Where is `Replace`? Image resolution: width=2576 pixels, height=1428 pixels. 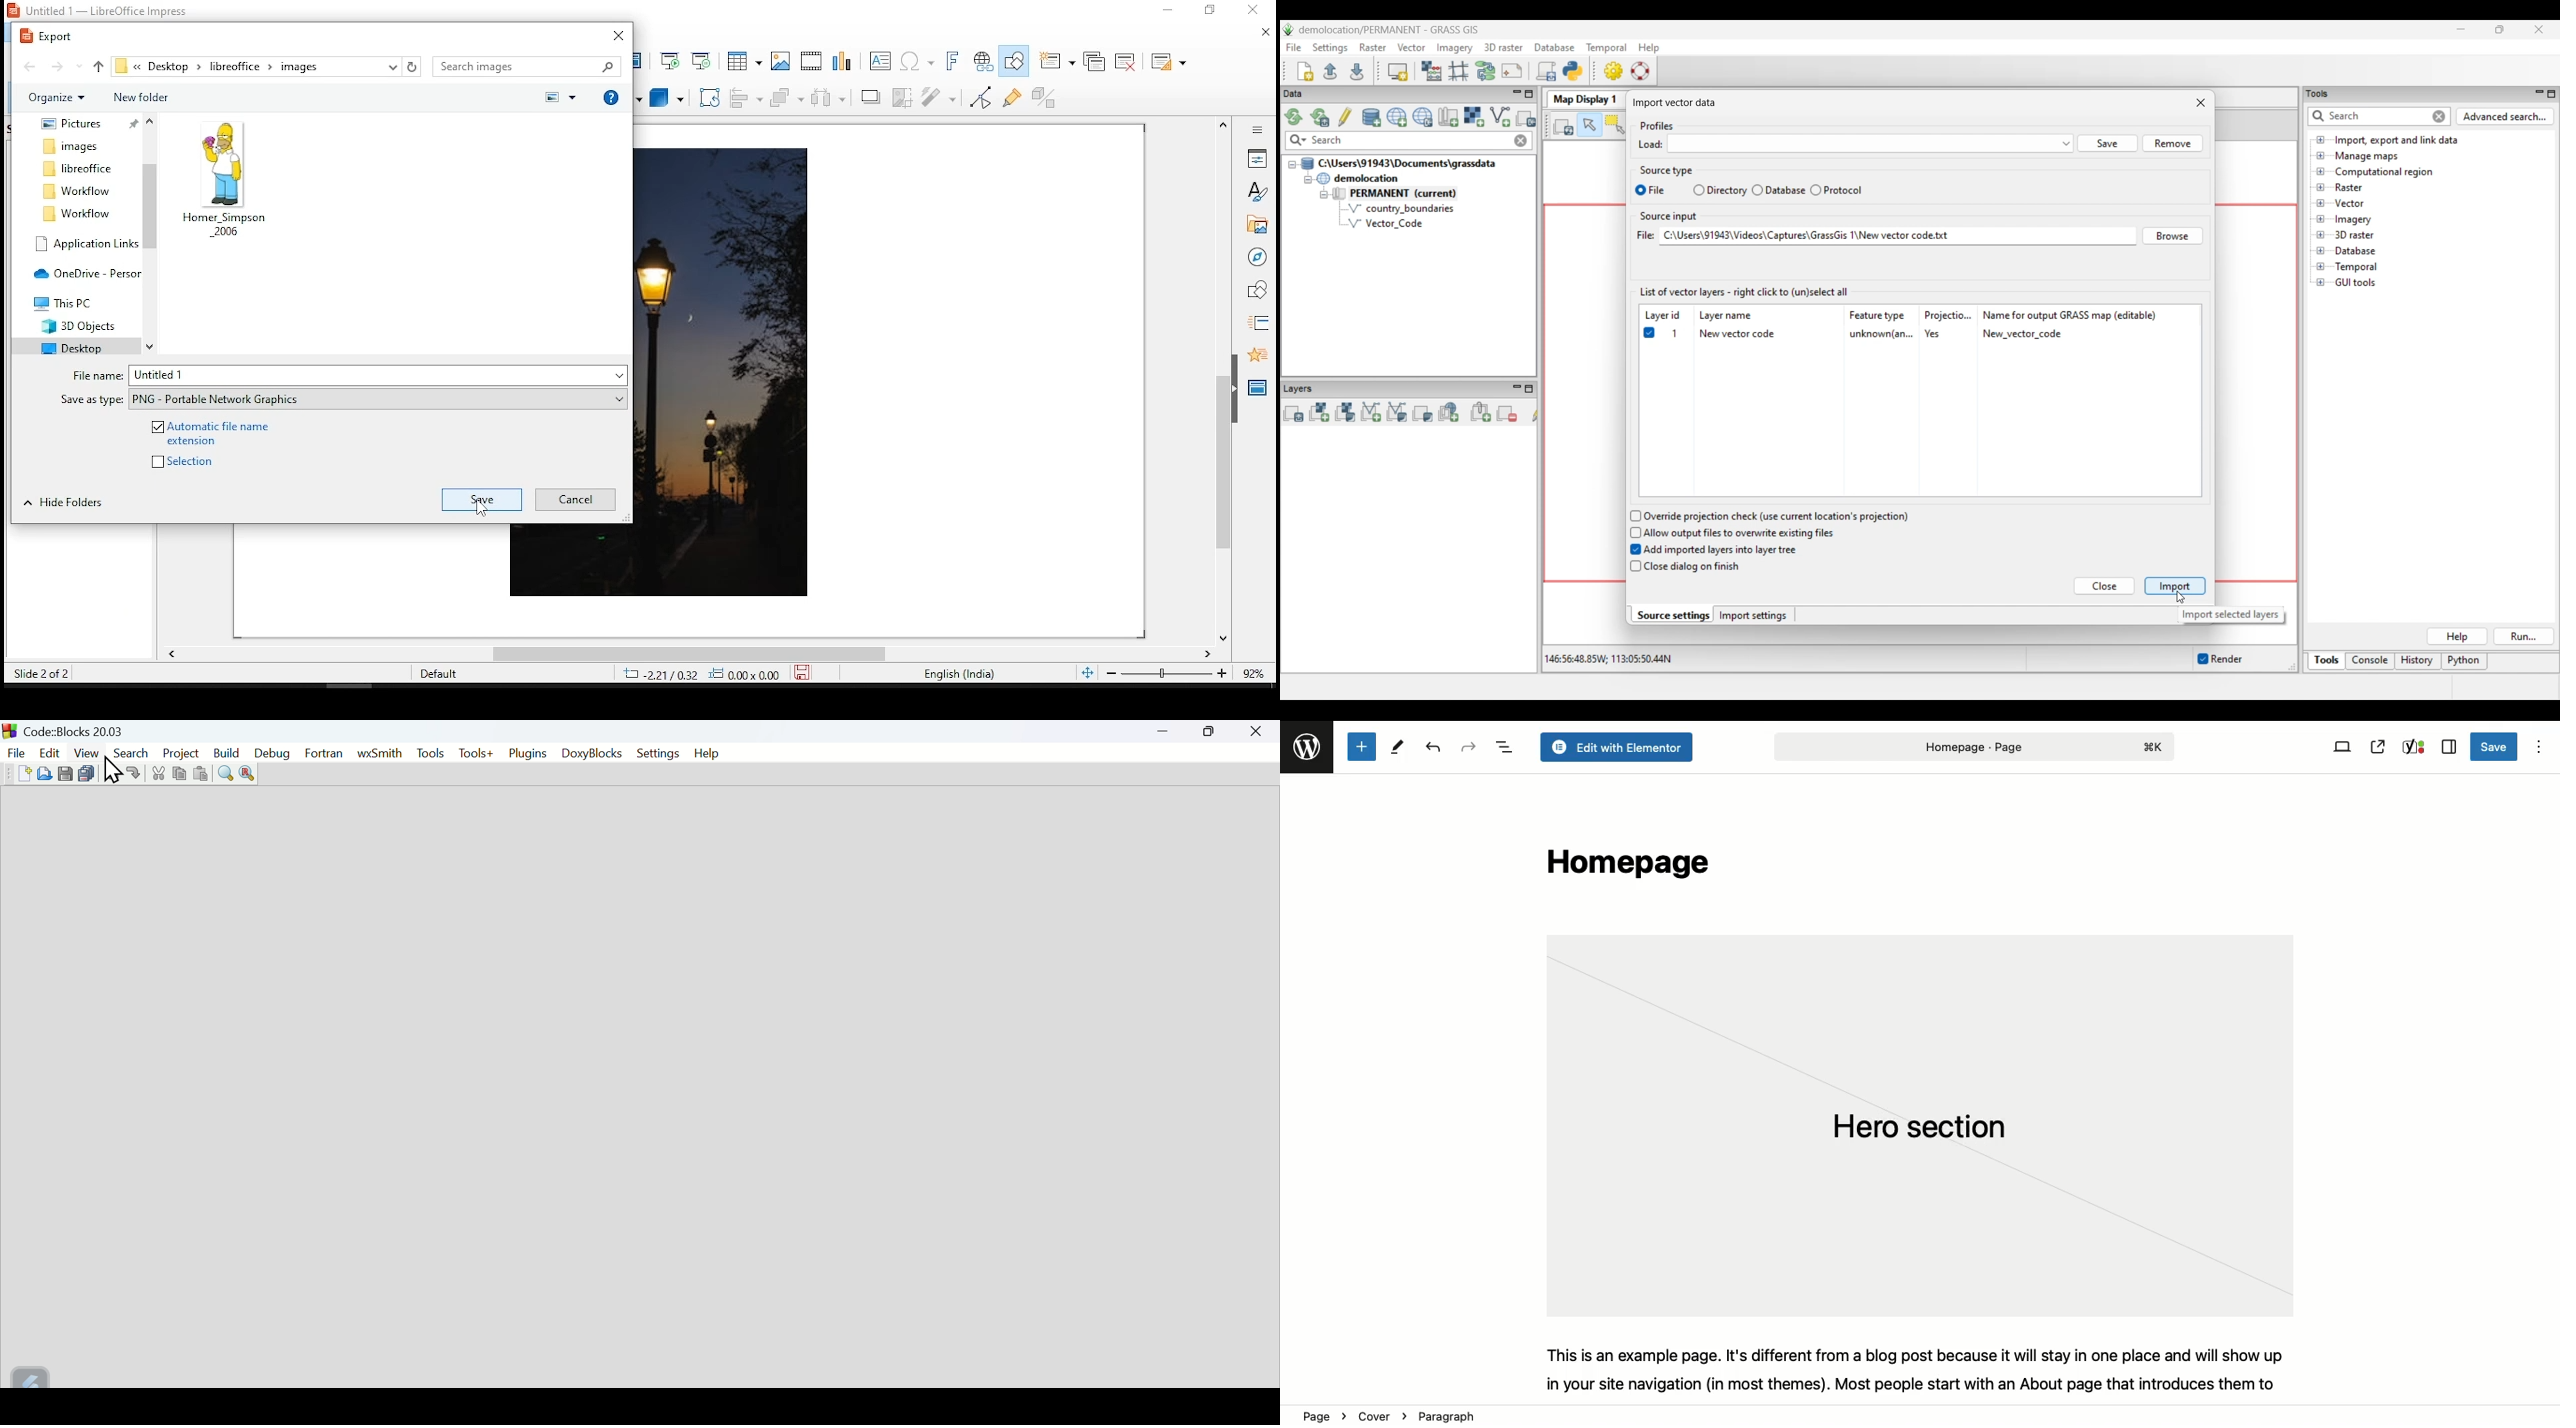 Replace is located at coordinates (247, 773).